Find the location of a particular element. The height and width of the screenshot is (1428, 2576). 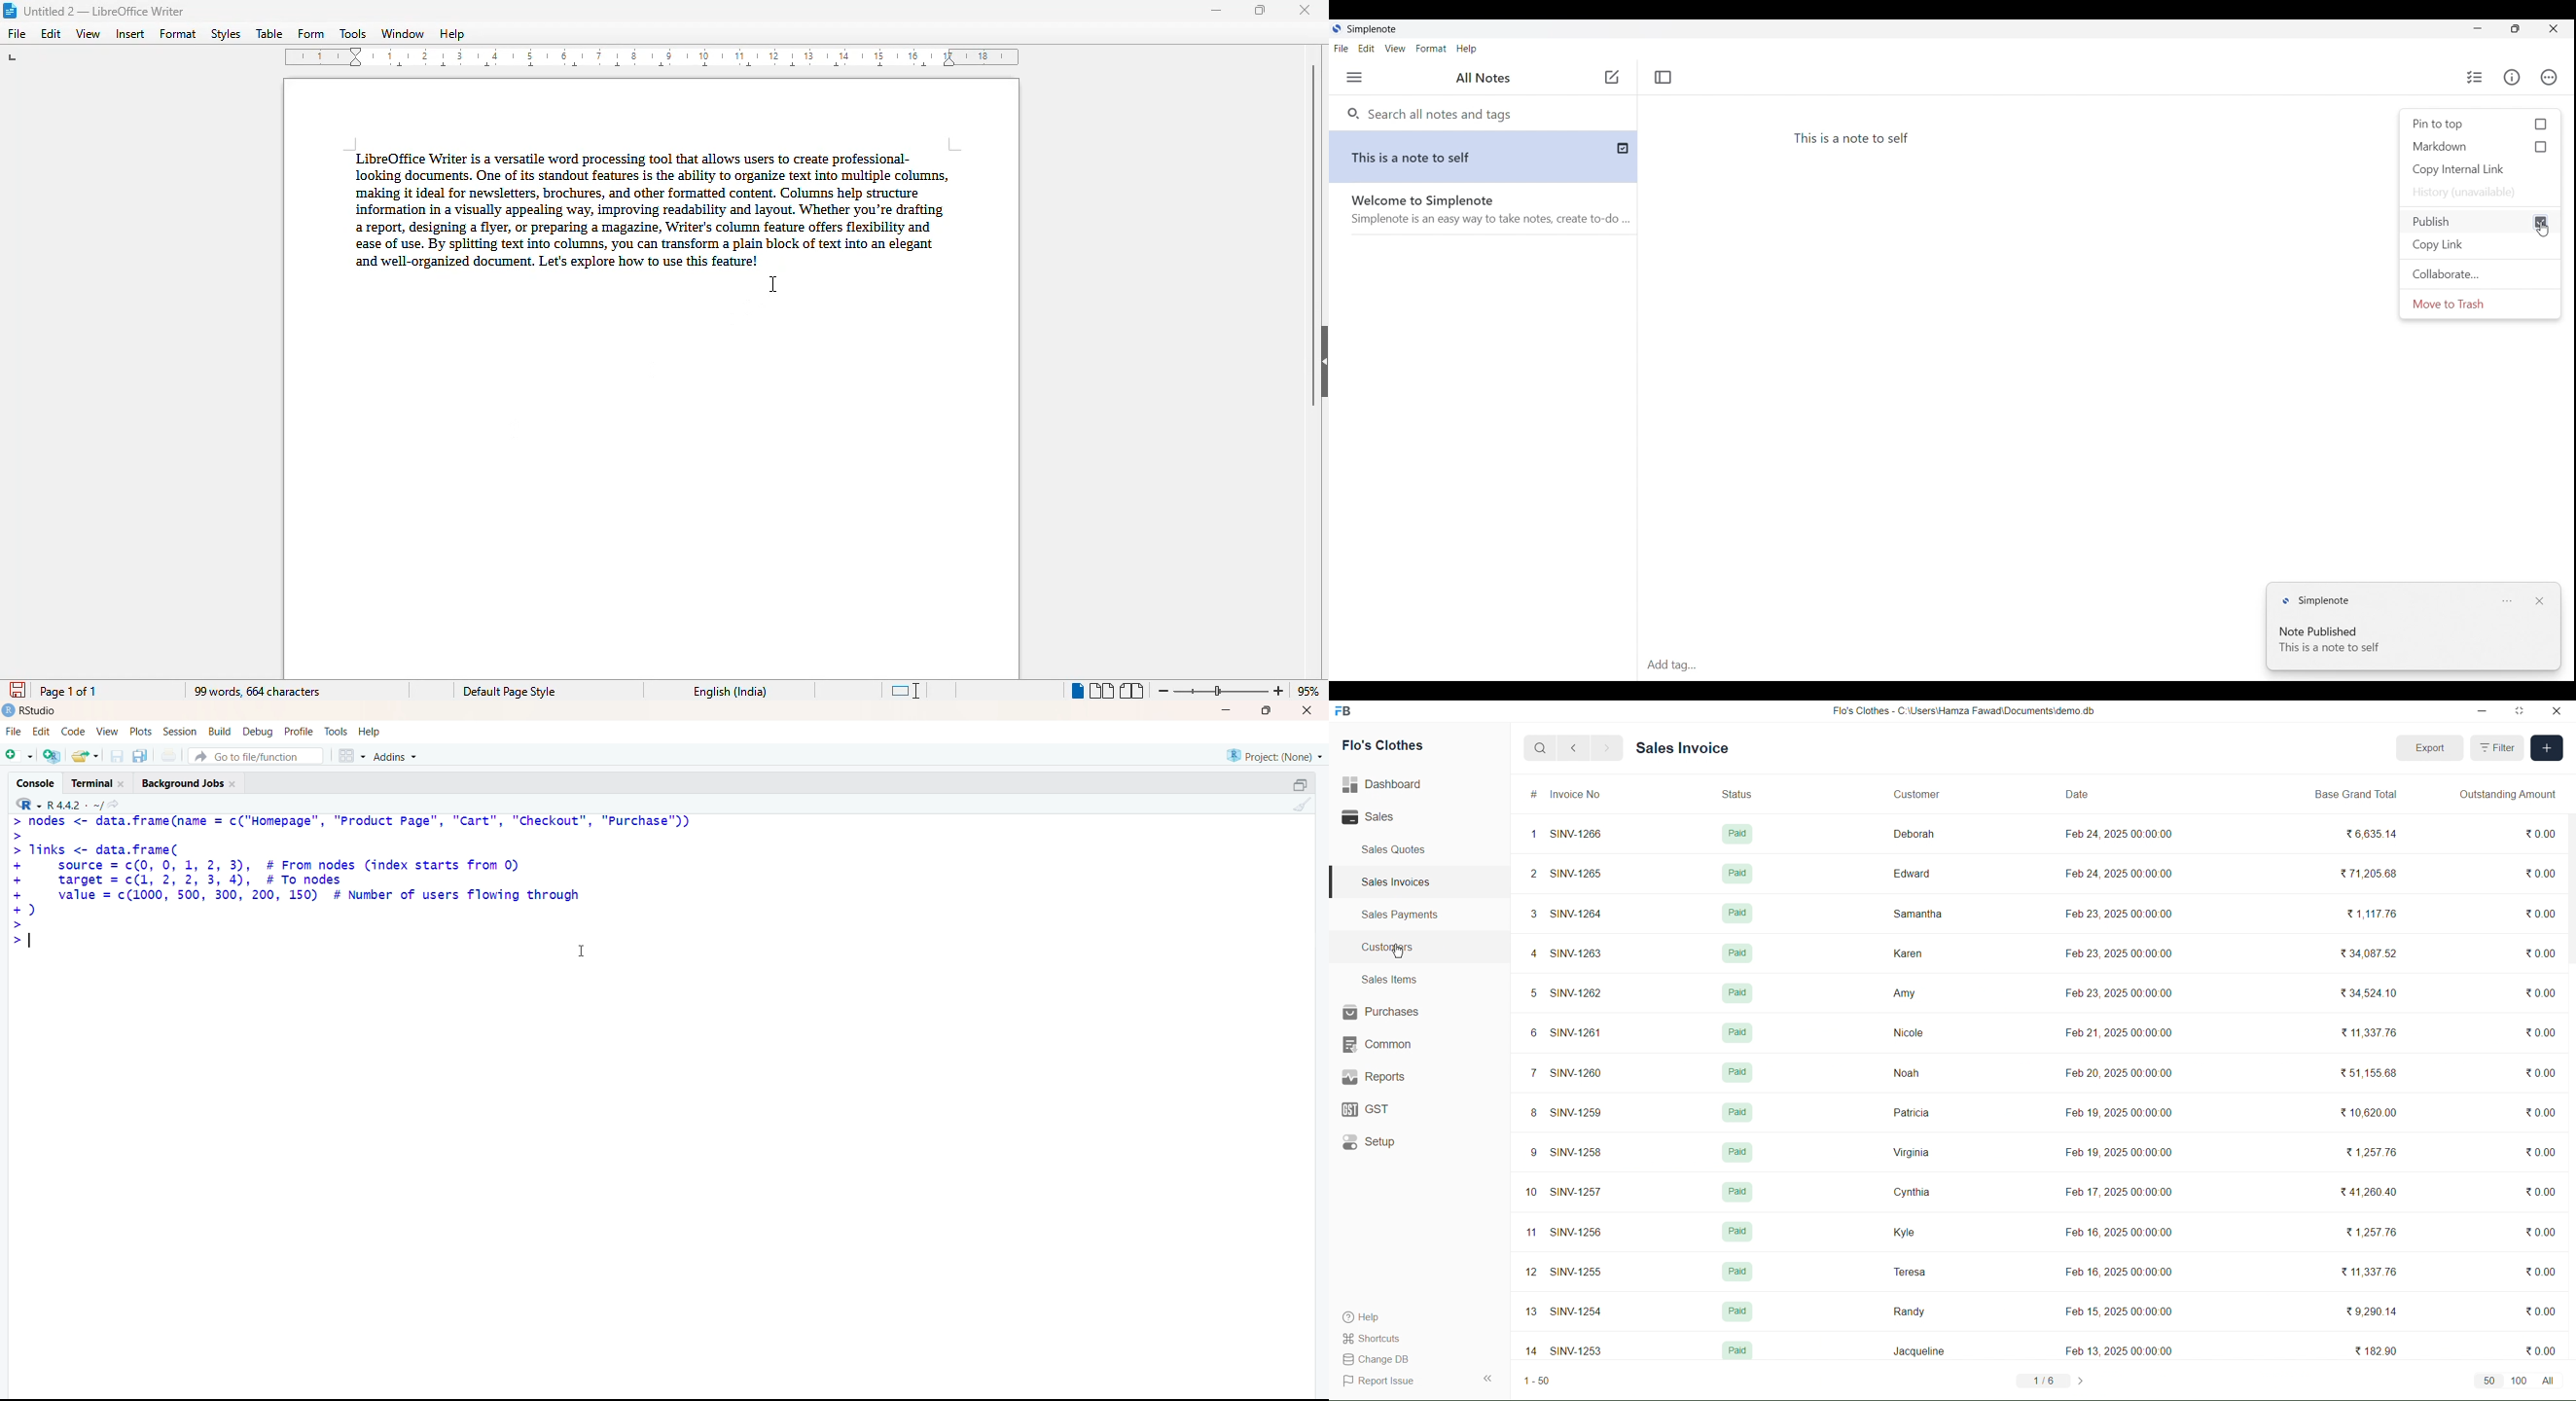

1 is located at coordinates (1529, 834).